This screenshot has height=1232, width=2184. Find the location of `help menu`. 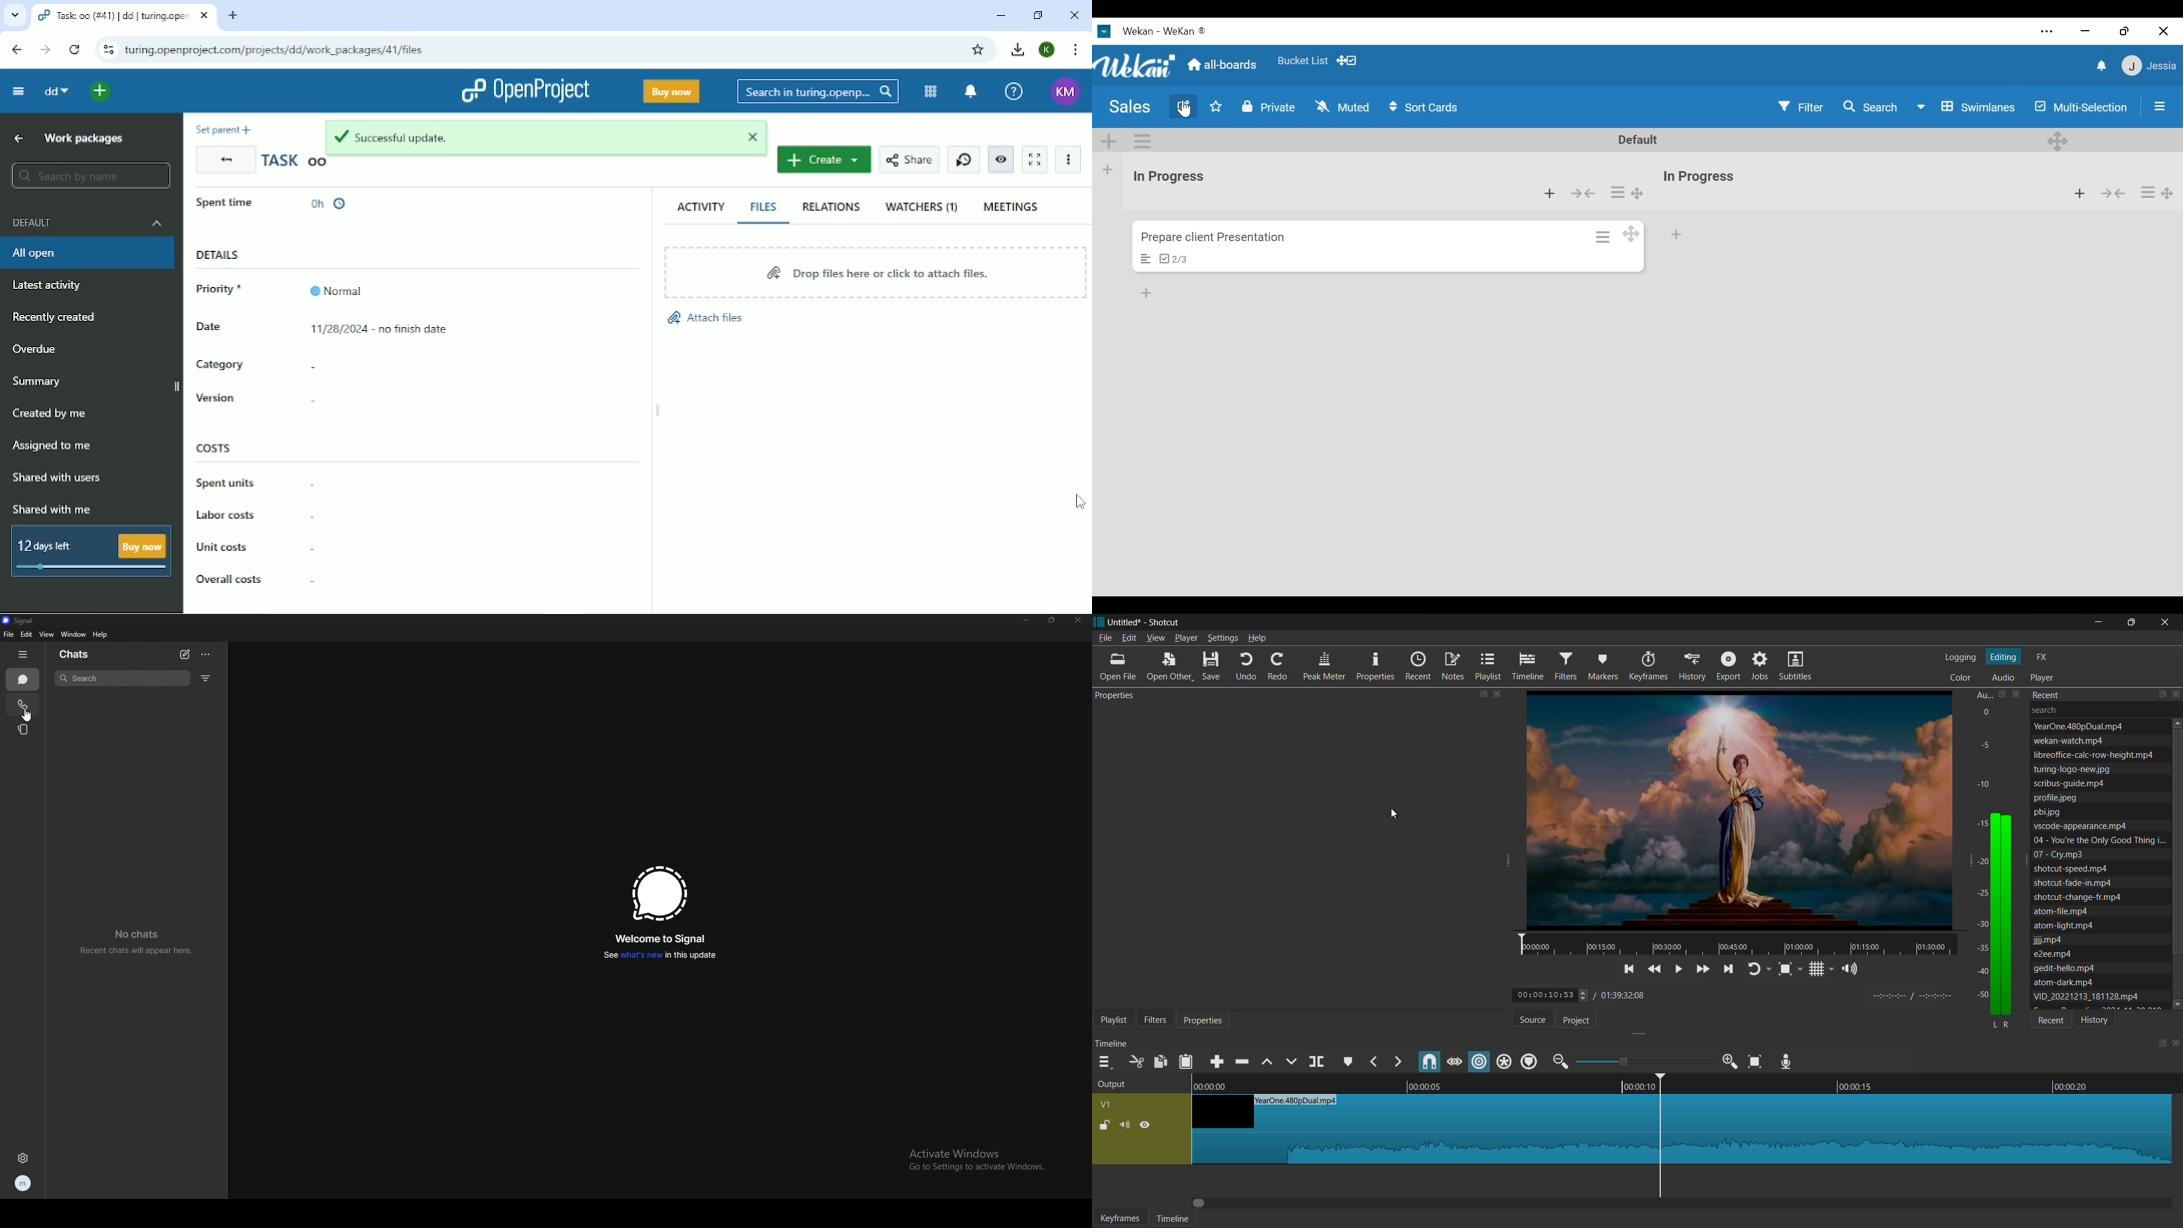

help menu is located at coordinates (1257, 638).